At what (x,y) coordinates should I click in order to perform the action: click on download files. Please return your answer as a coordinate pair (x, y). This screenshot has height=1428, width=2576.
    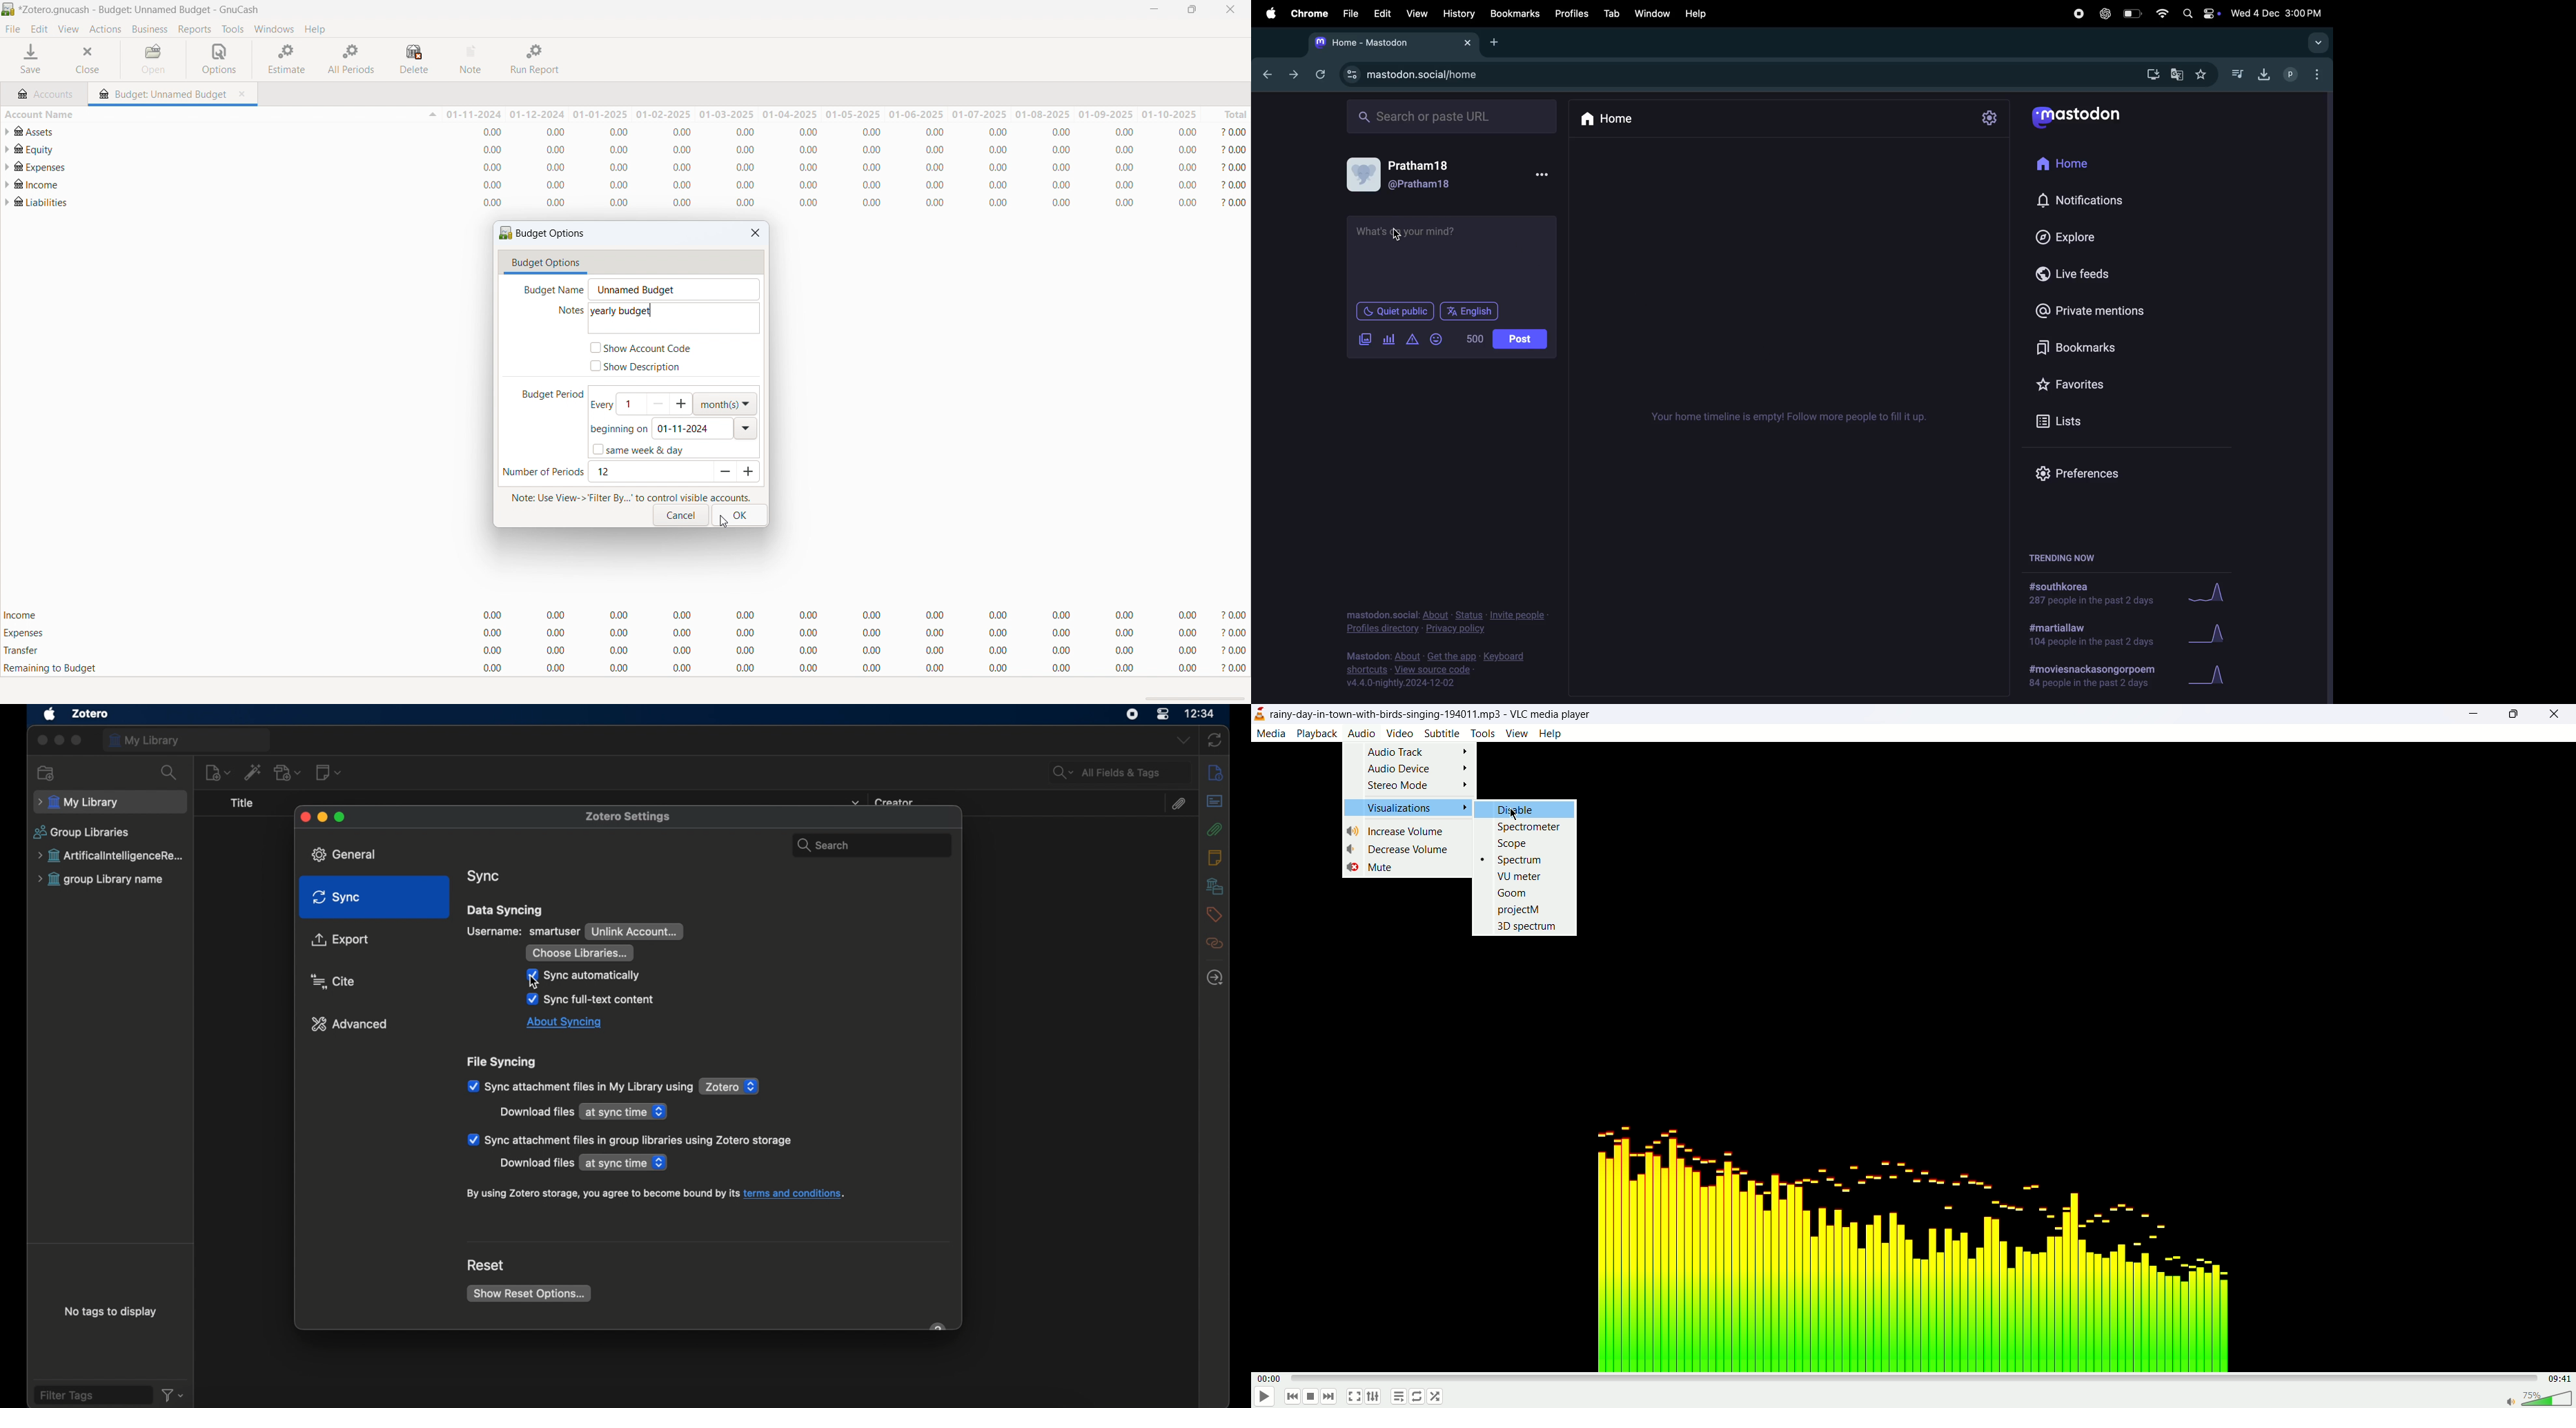
    Looking at the image, I should click on (536, 1164).